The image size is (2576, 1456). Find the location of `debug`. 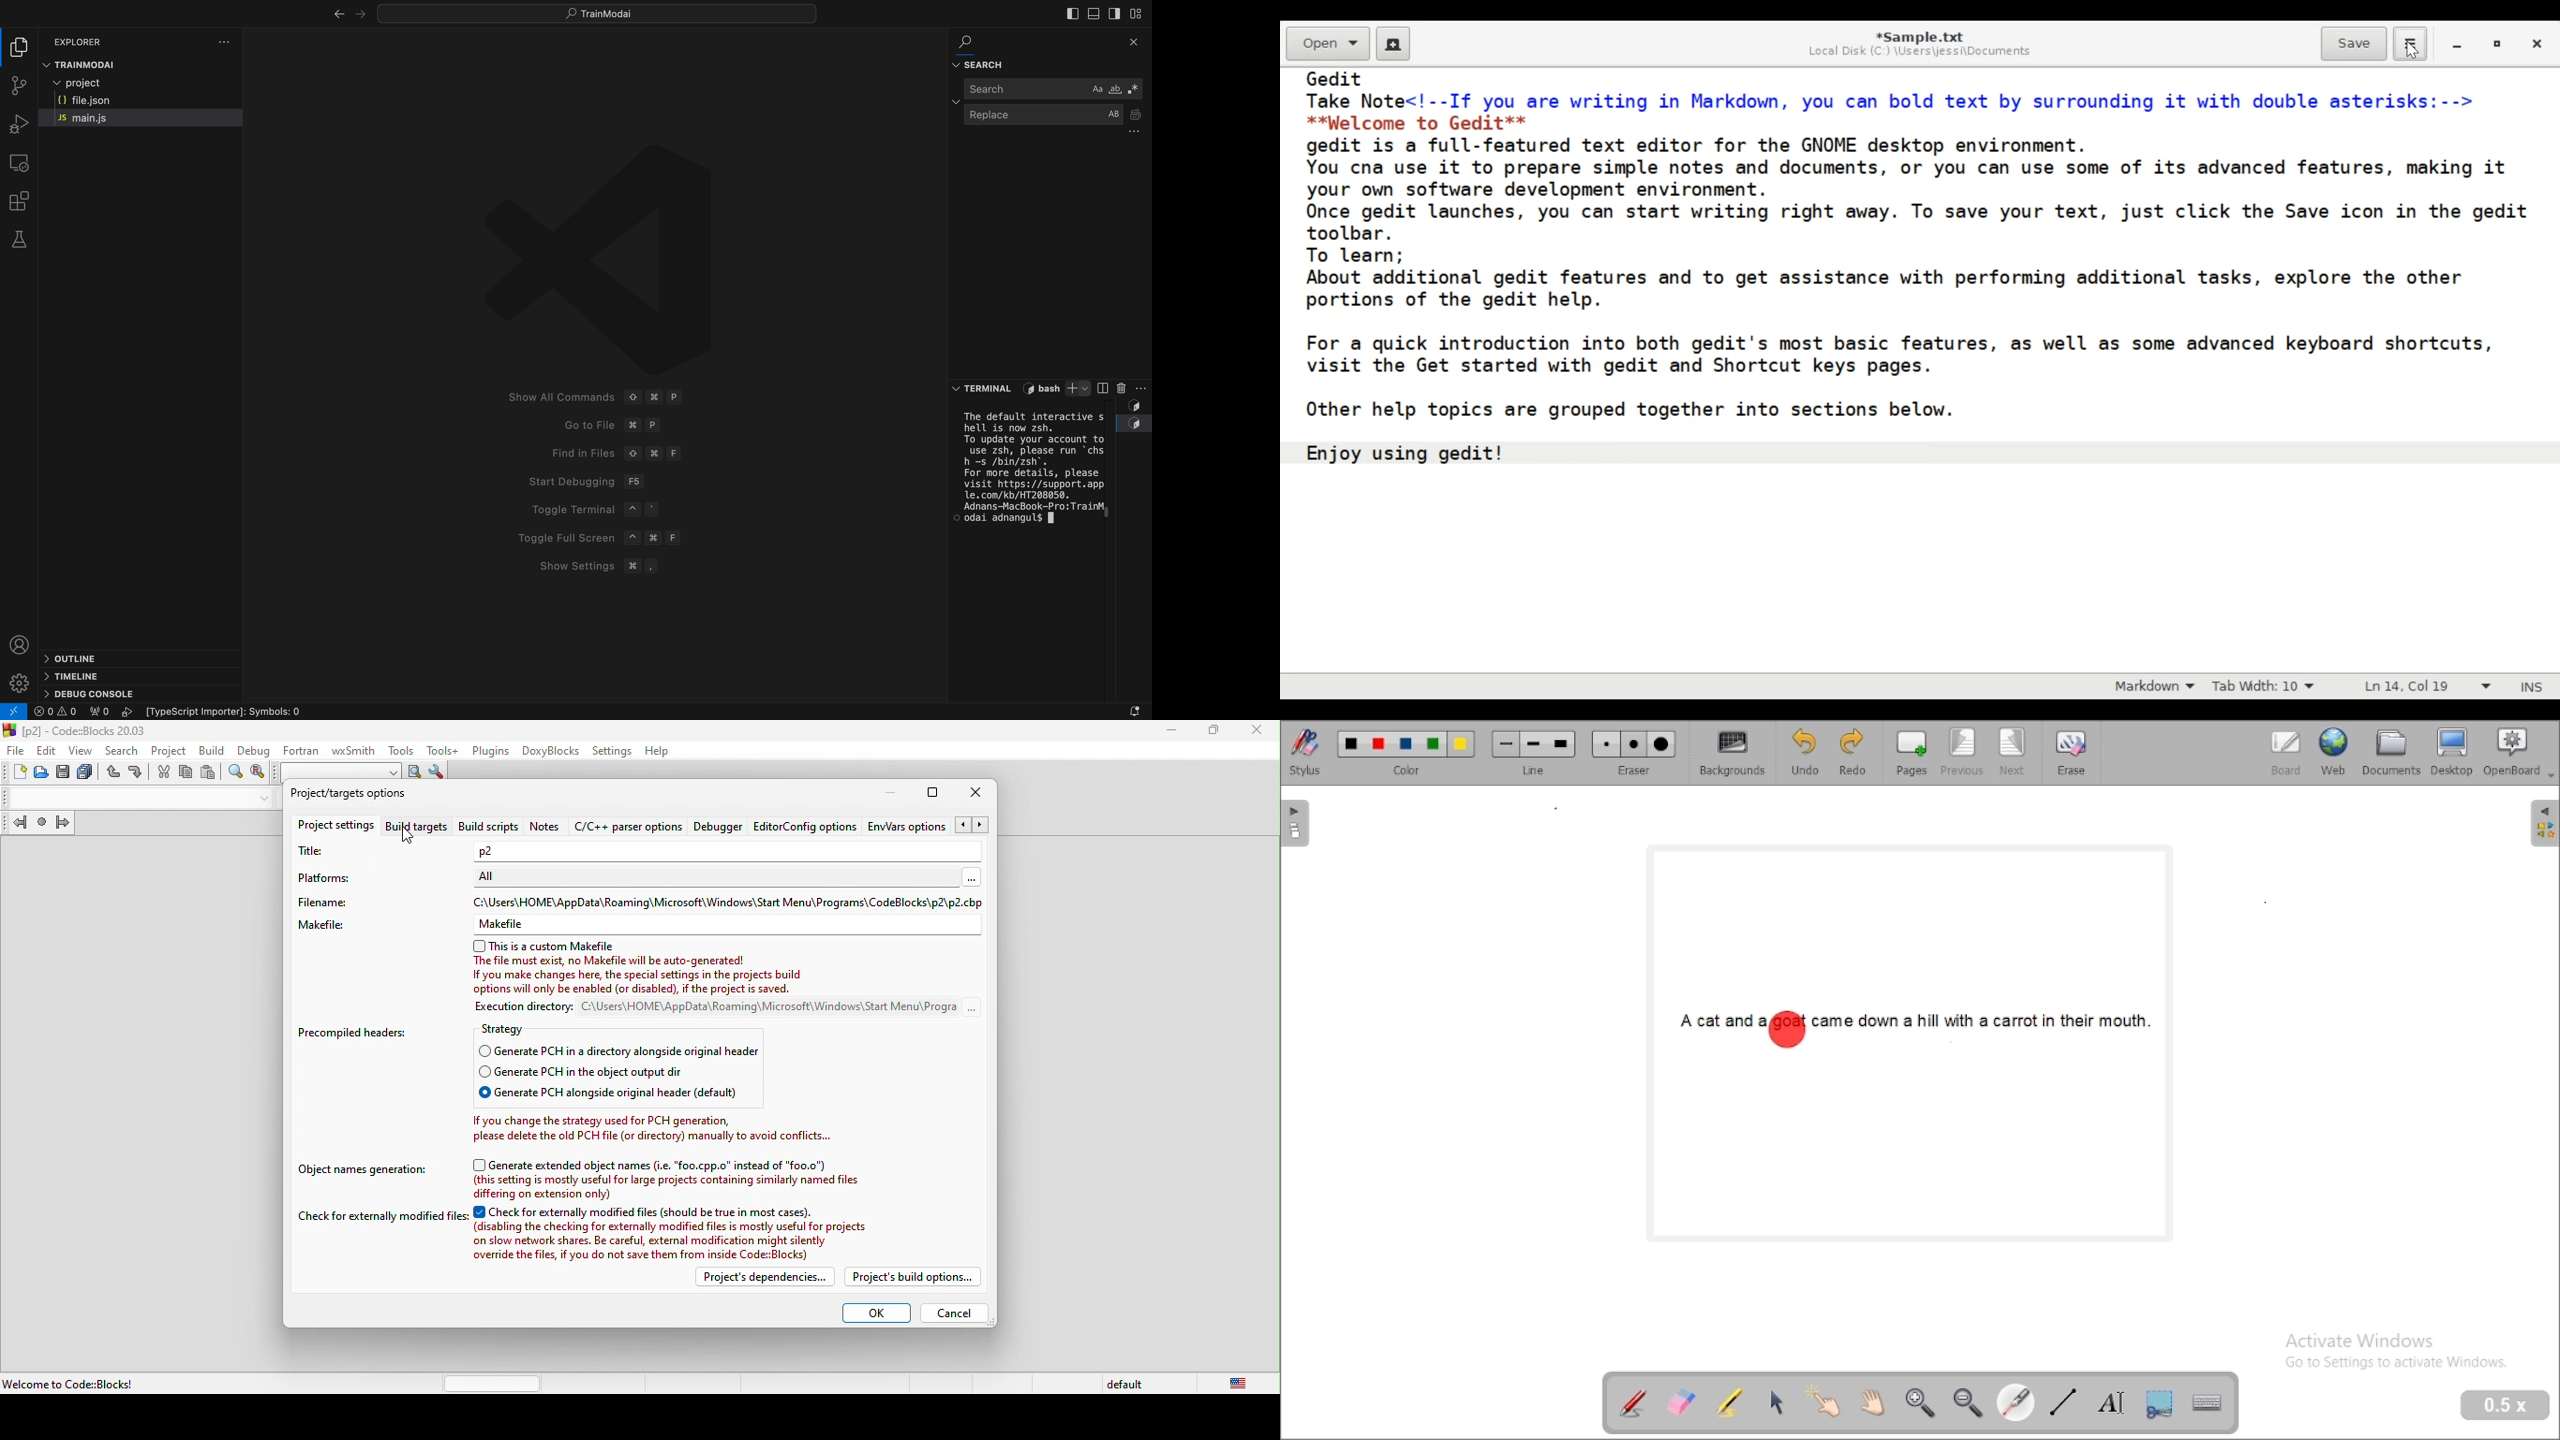

debug is located at coordinates (252, 748).